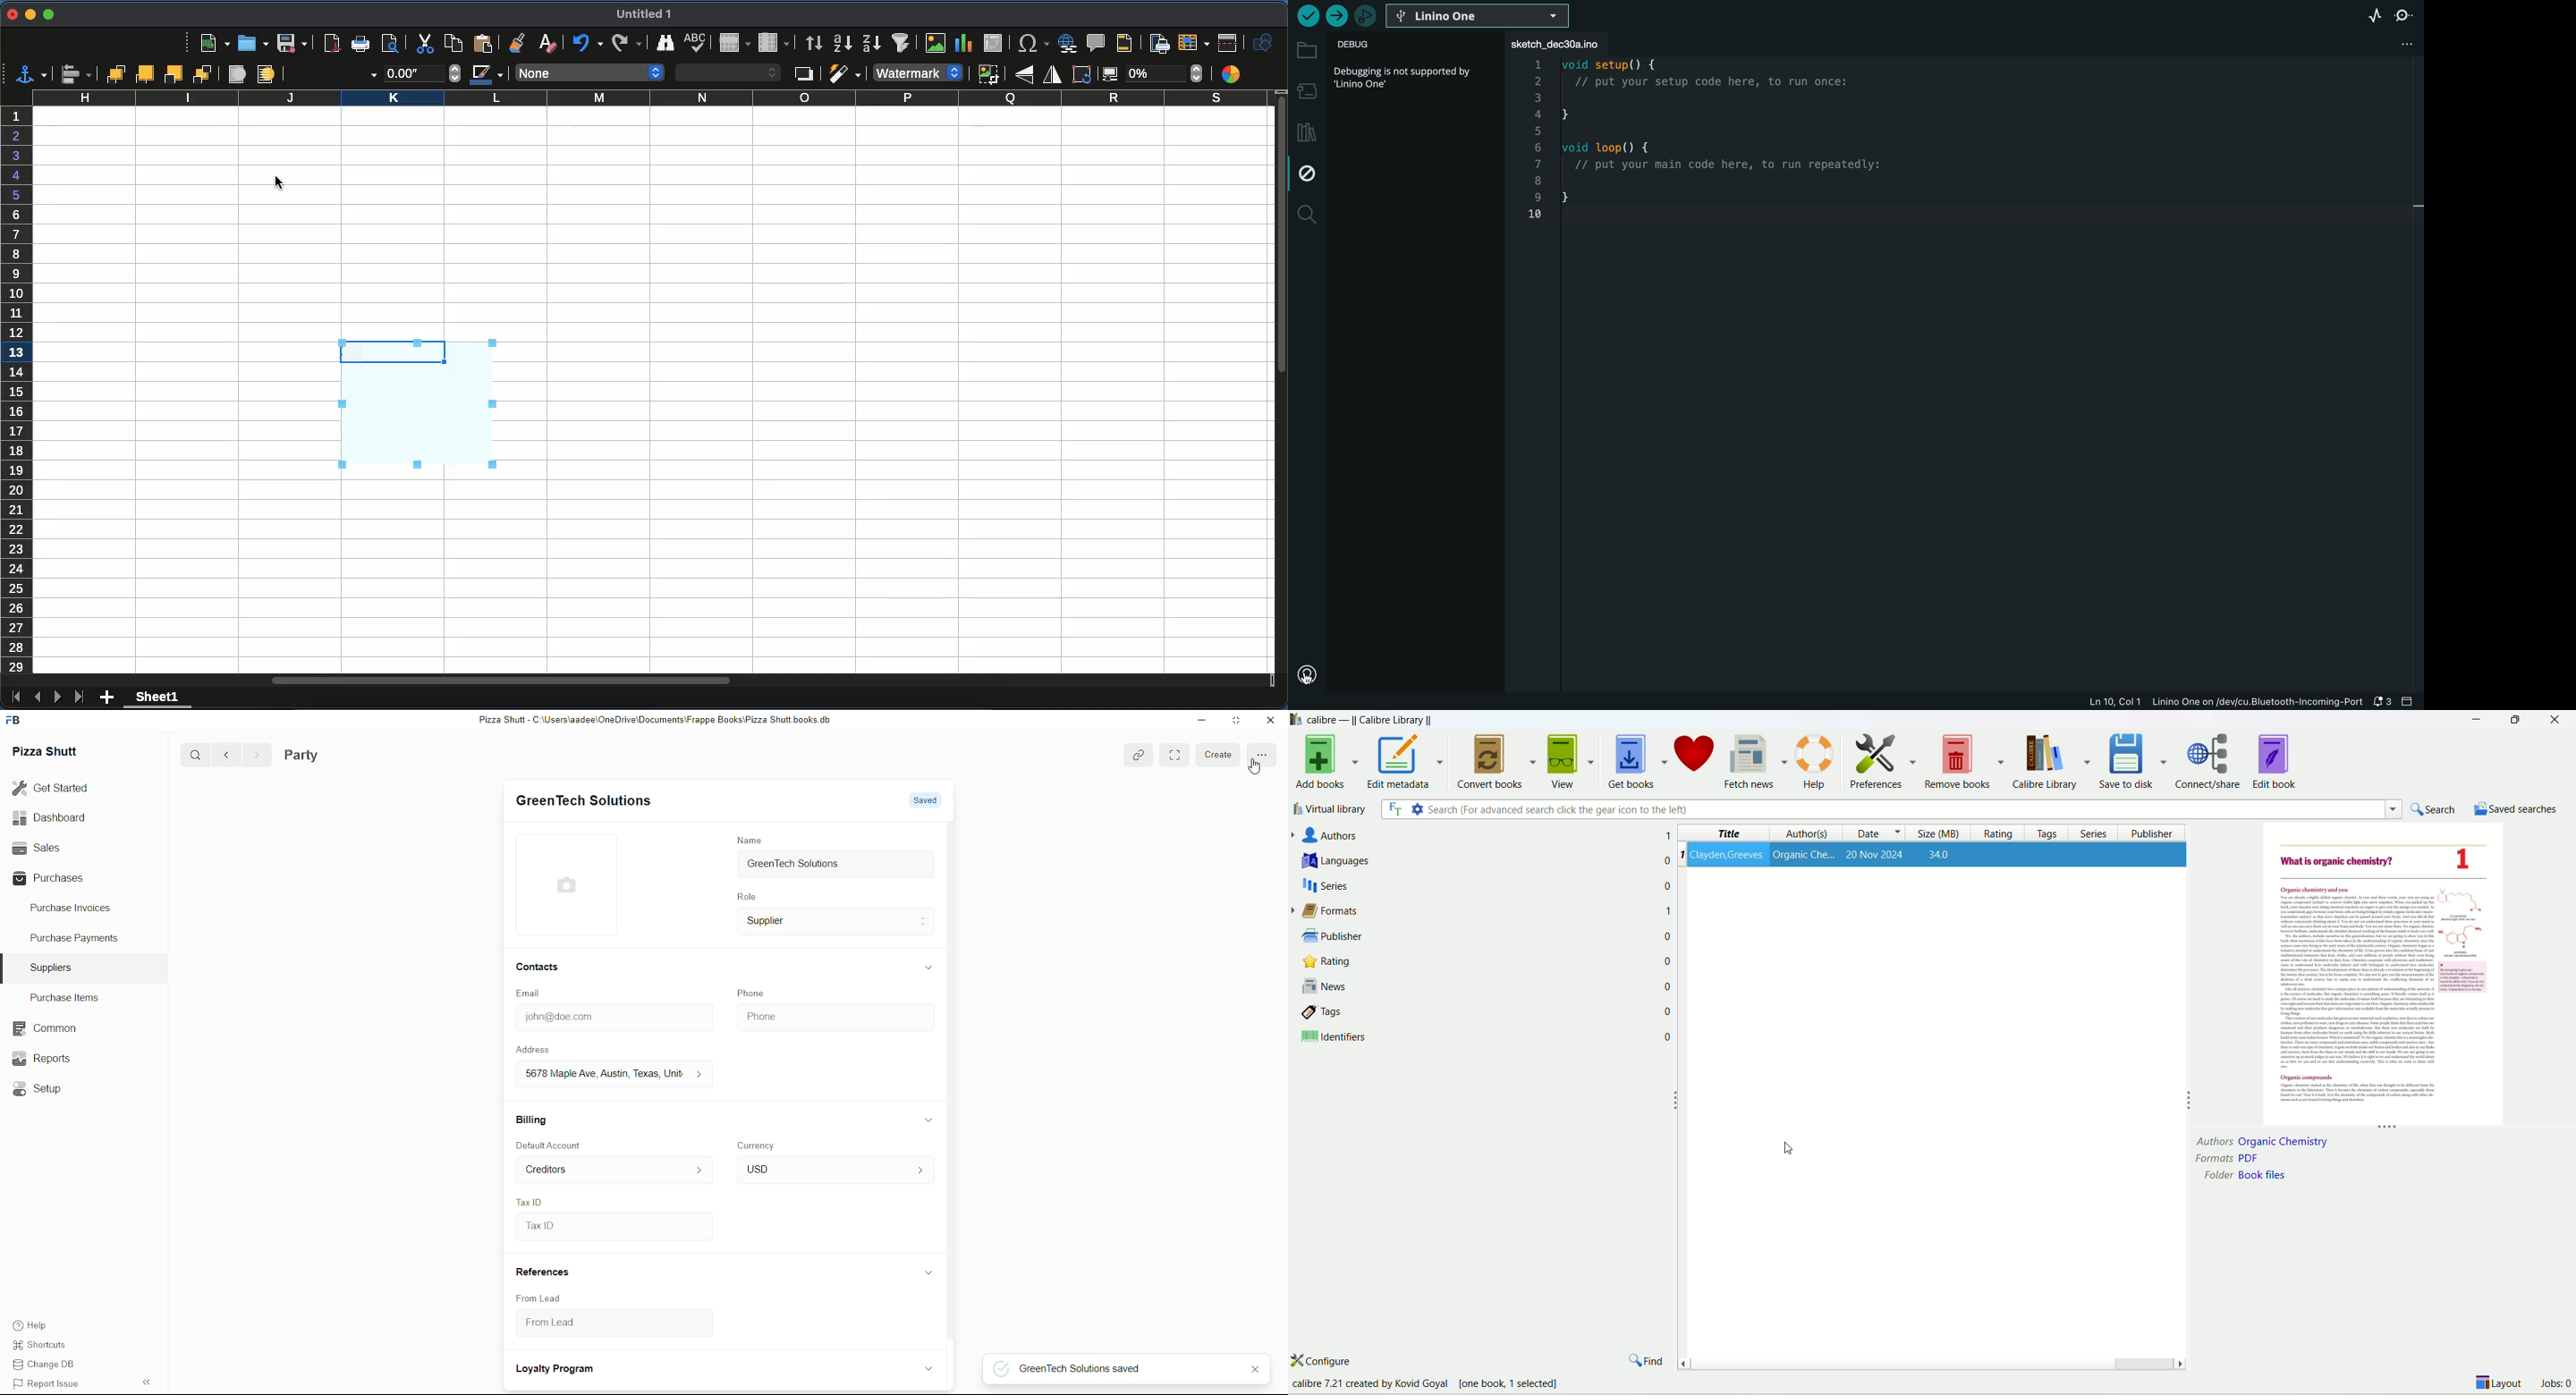  I want to click on , so click(1456, 1384).